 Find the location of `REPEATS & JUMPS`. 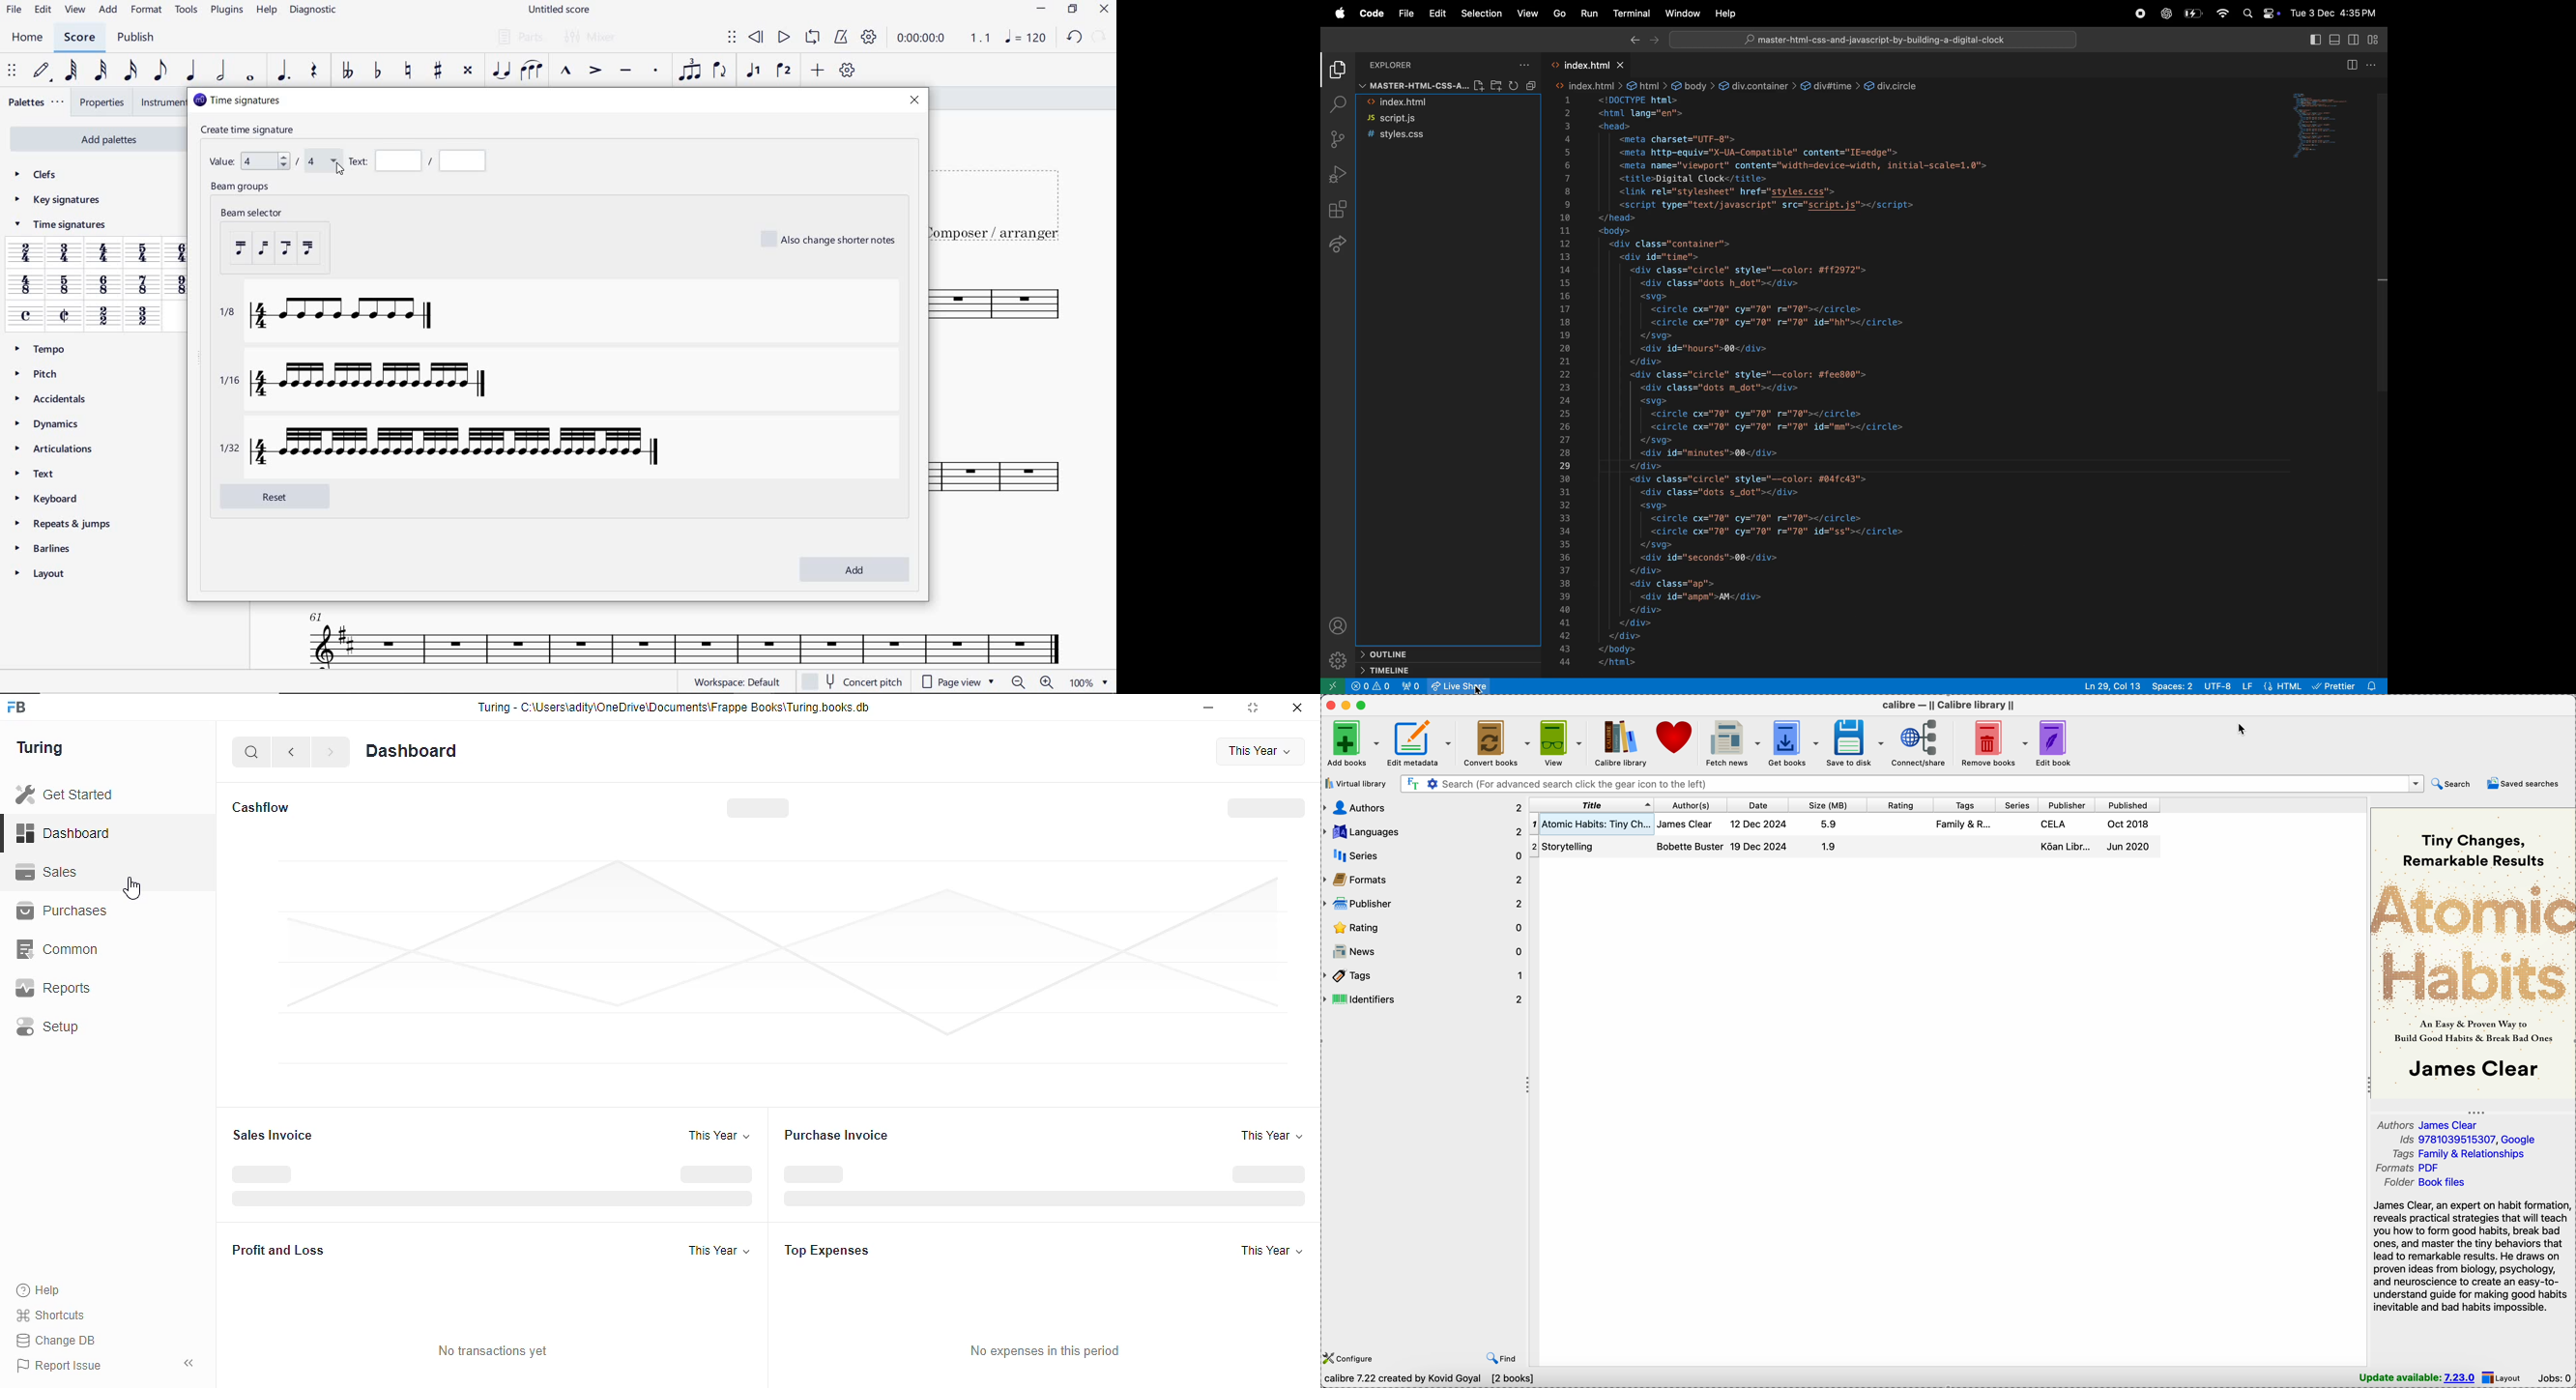

REPEATS & JUMPS is located at coordinates (65, 520).